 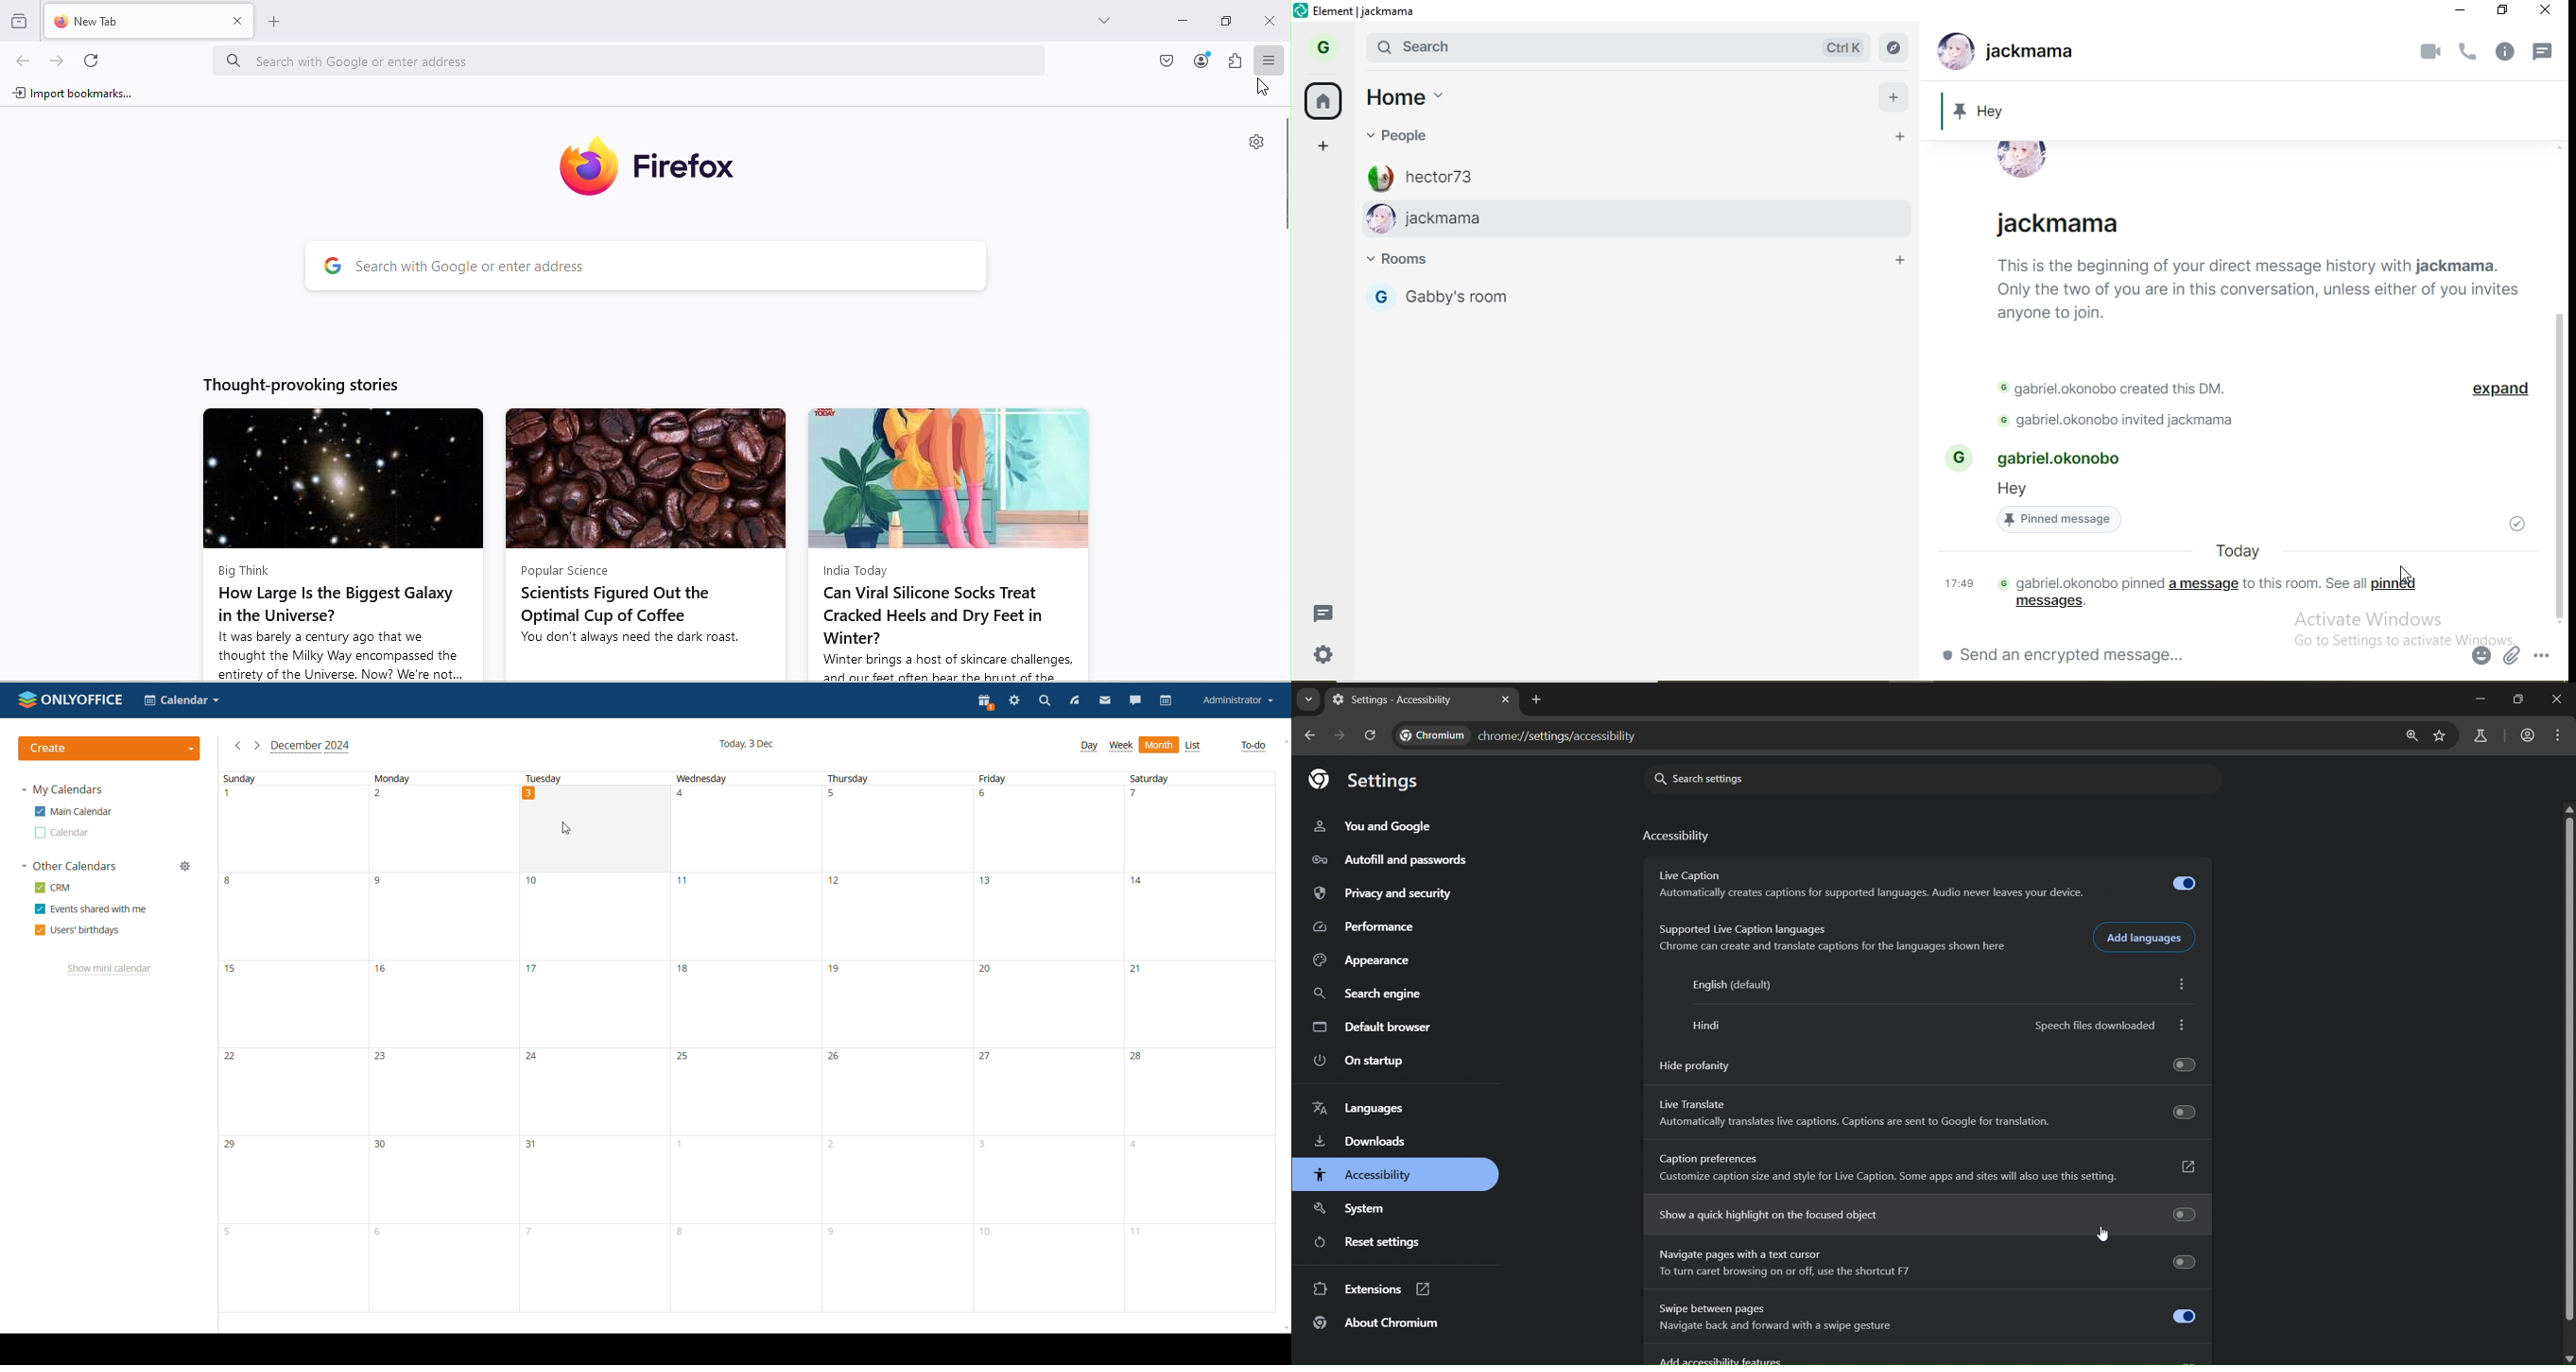 What do you see at coordinates (2064, 223) in the screenshot?
I see `` at bounding box center [2064, 223].